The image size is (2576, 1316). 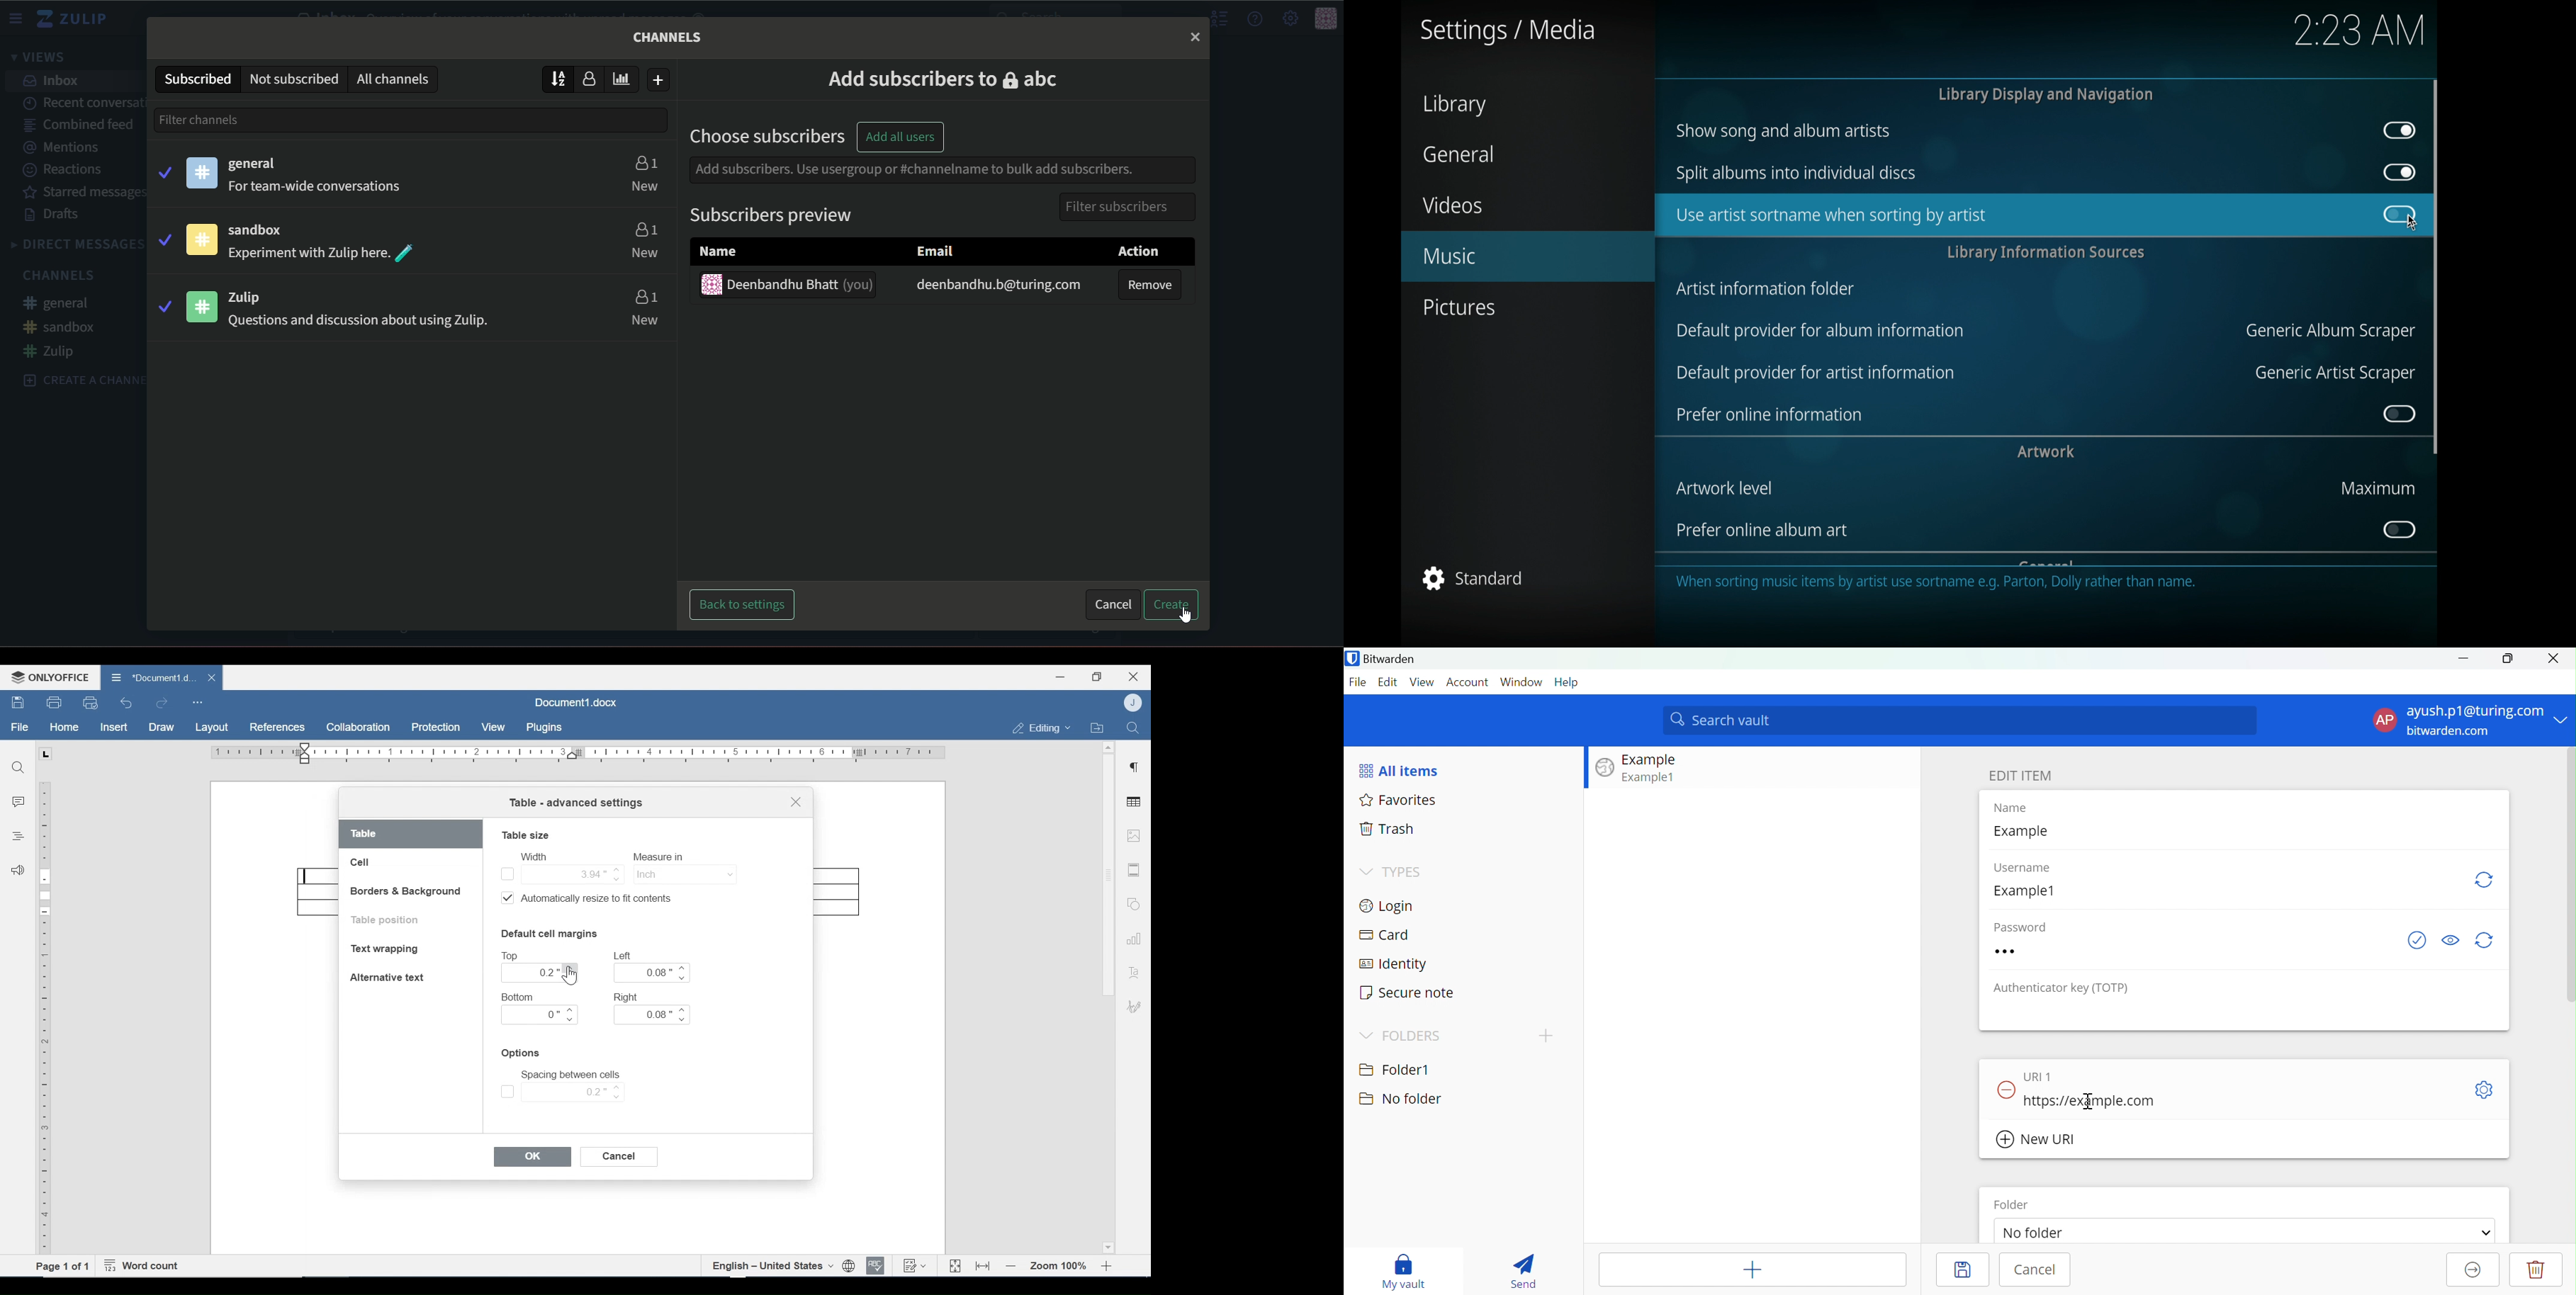 What do you see at coordinates (1109, 748) in the screenshot?
I see `Scroll up` at bounding box center [1109, 748].